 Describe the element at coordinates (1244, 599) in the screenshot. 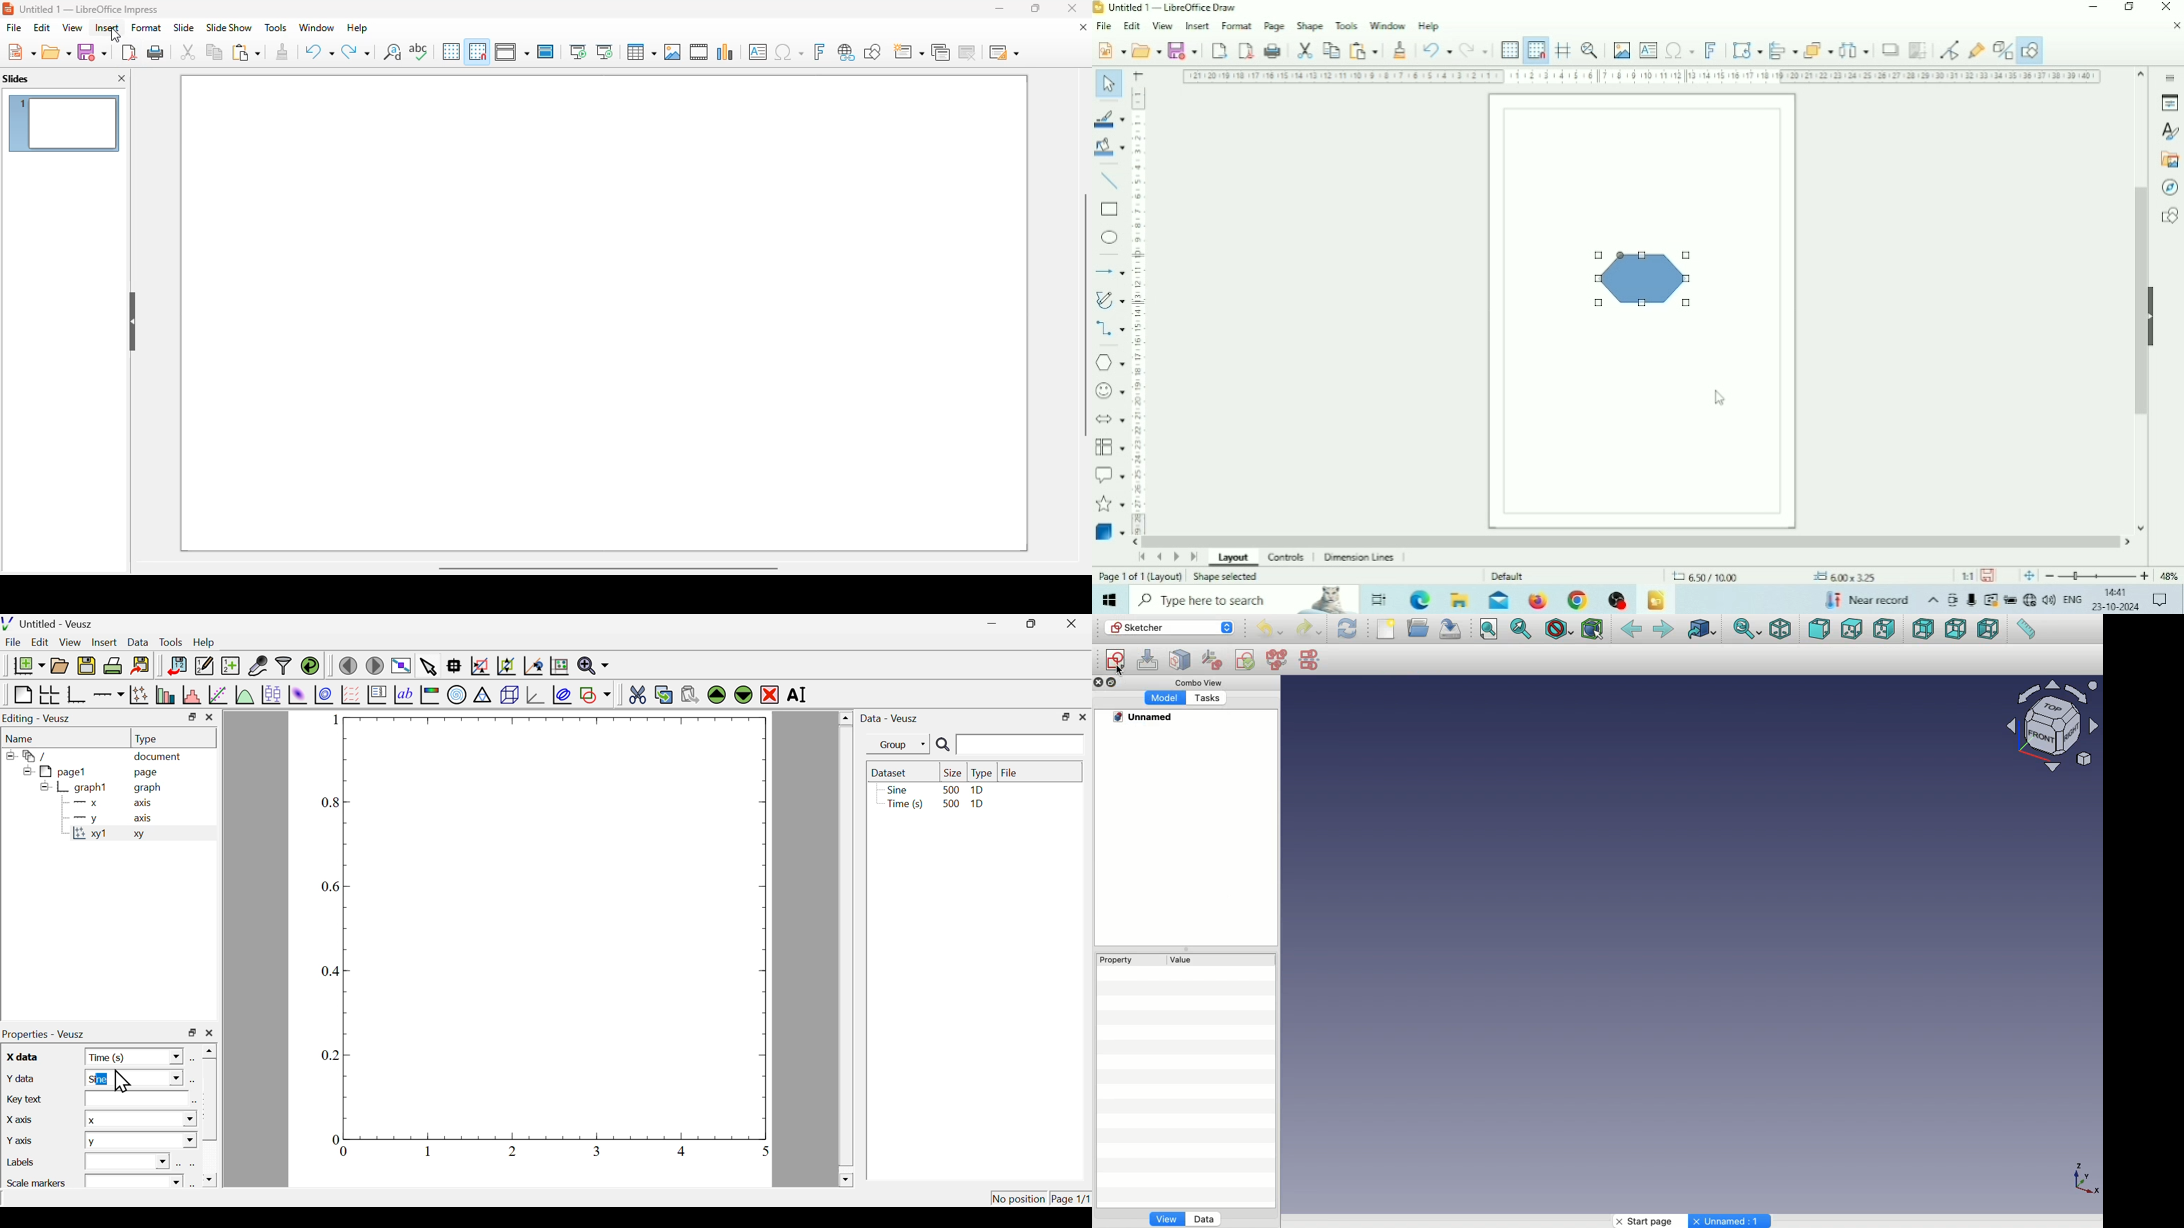

I see `Type here to search` at that location.